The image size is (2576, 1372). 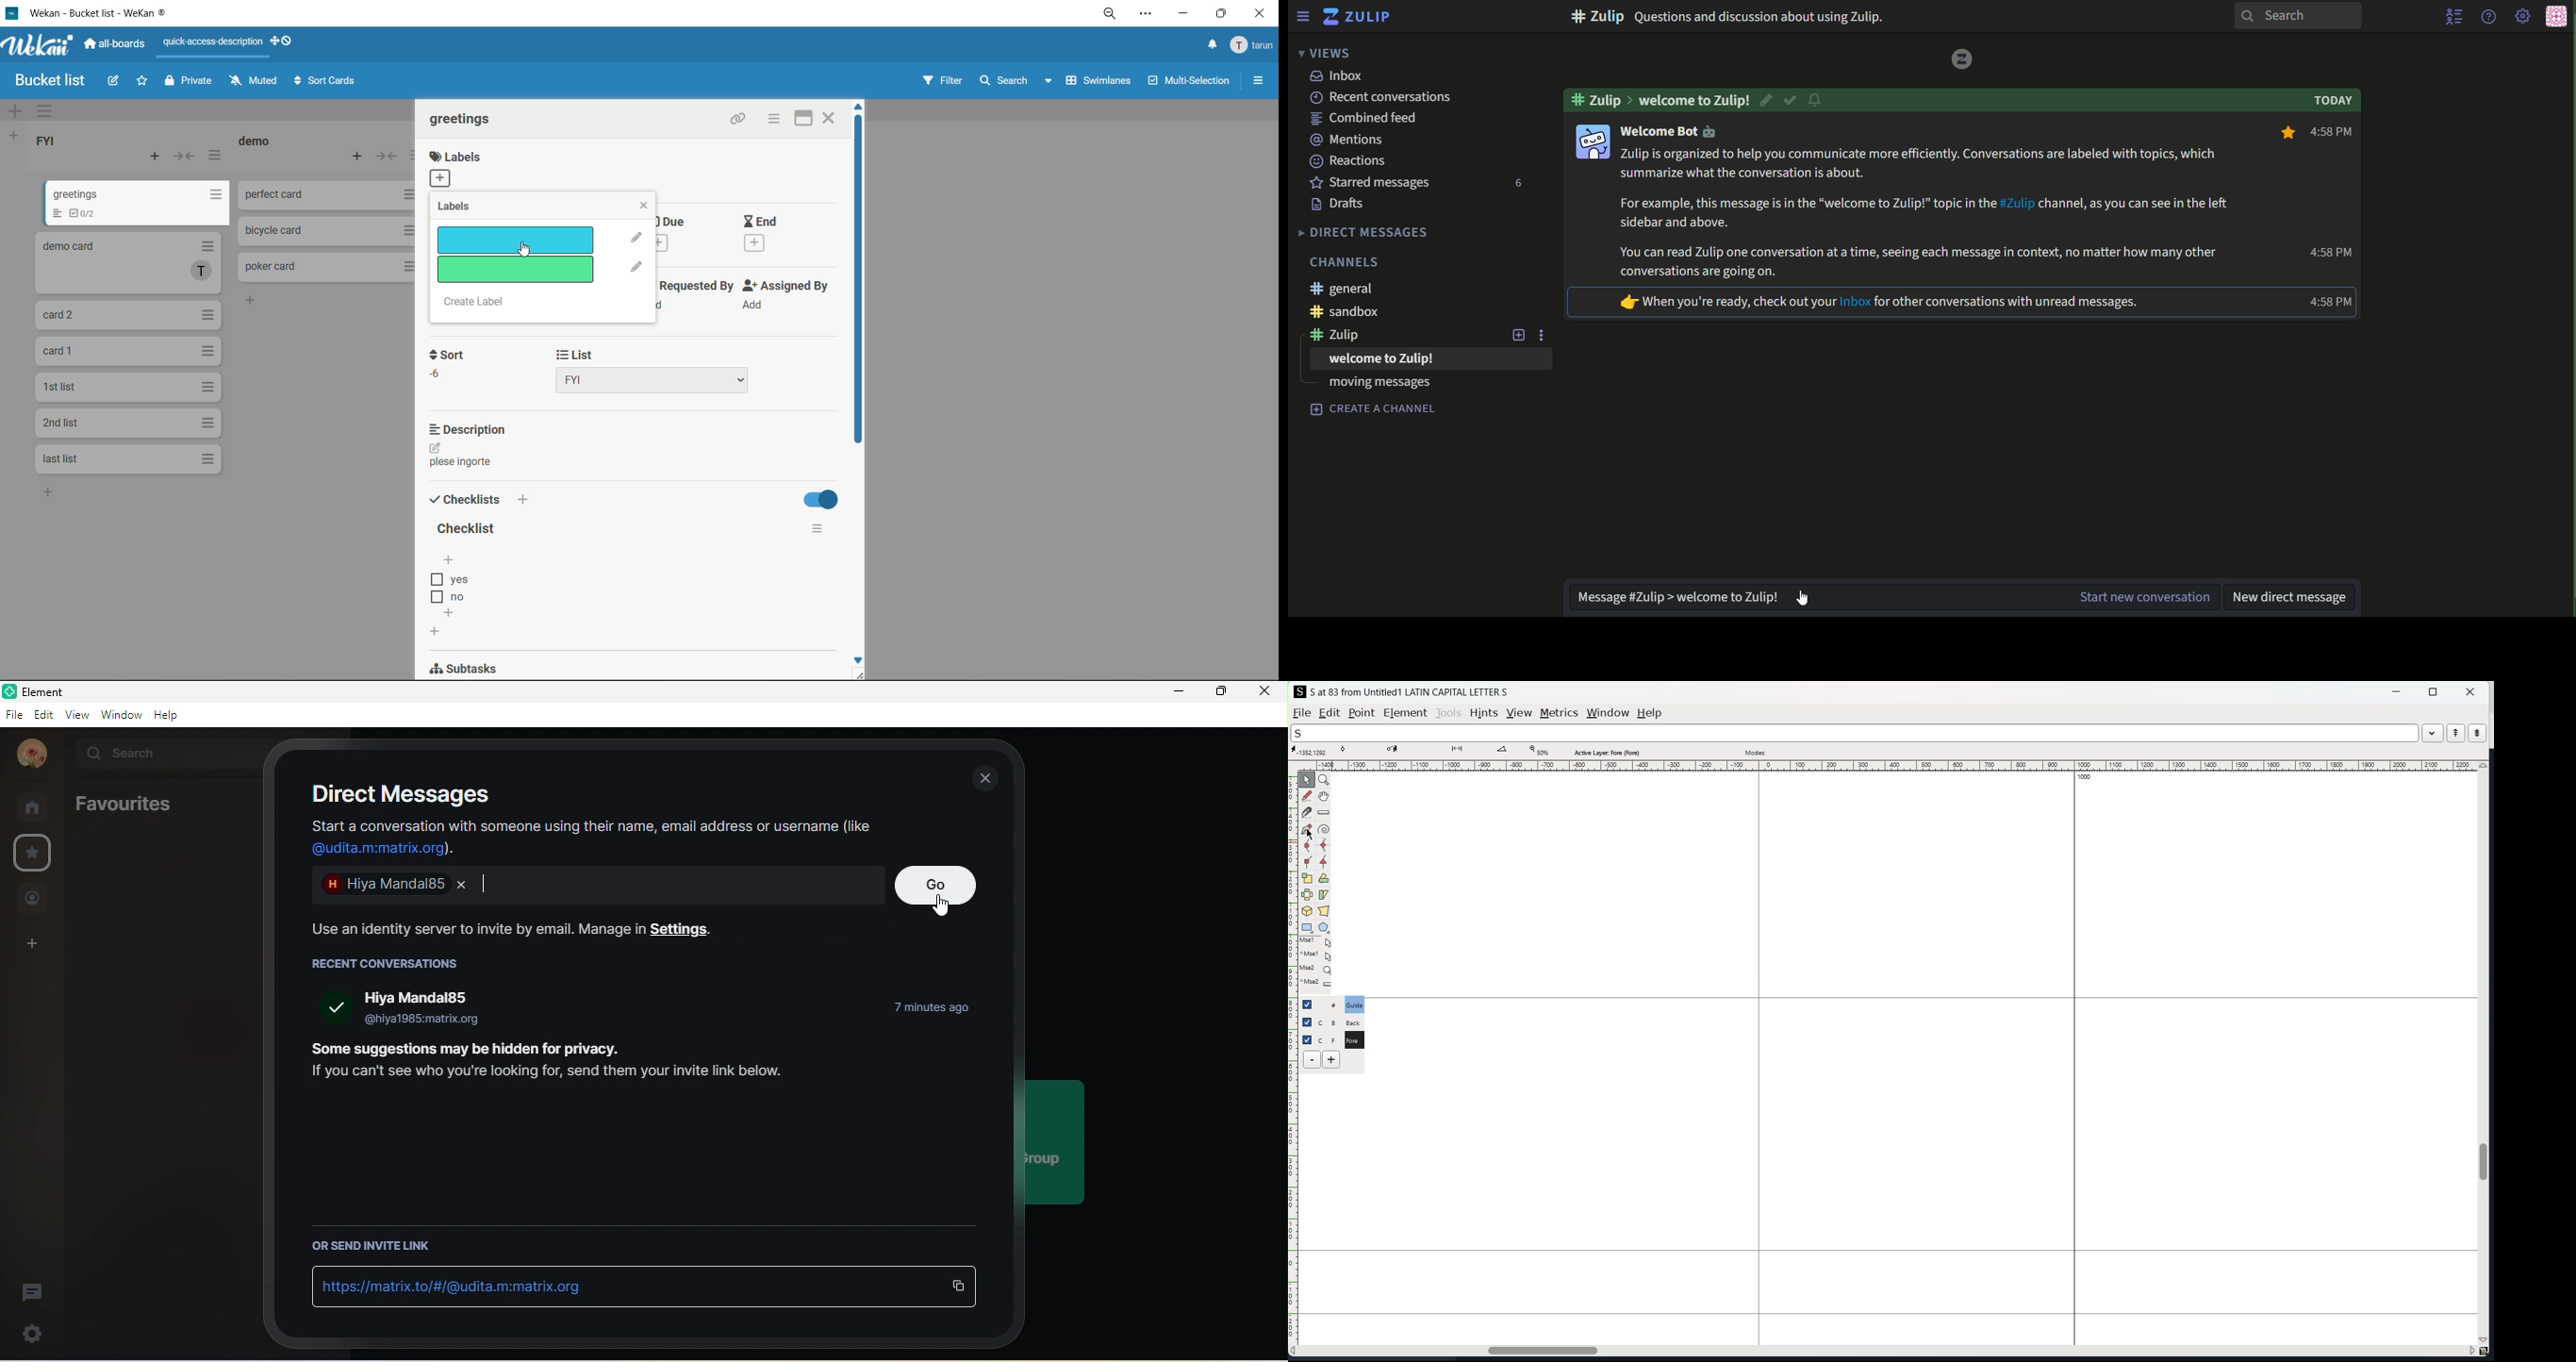 What do you see at coordinates (1307, 912) in the screenshot?
I see `rotate the selection in 3D and project back to plane ` at bounding box center [1307, 912].